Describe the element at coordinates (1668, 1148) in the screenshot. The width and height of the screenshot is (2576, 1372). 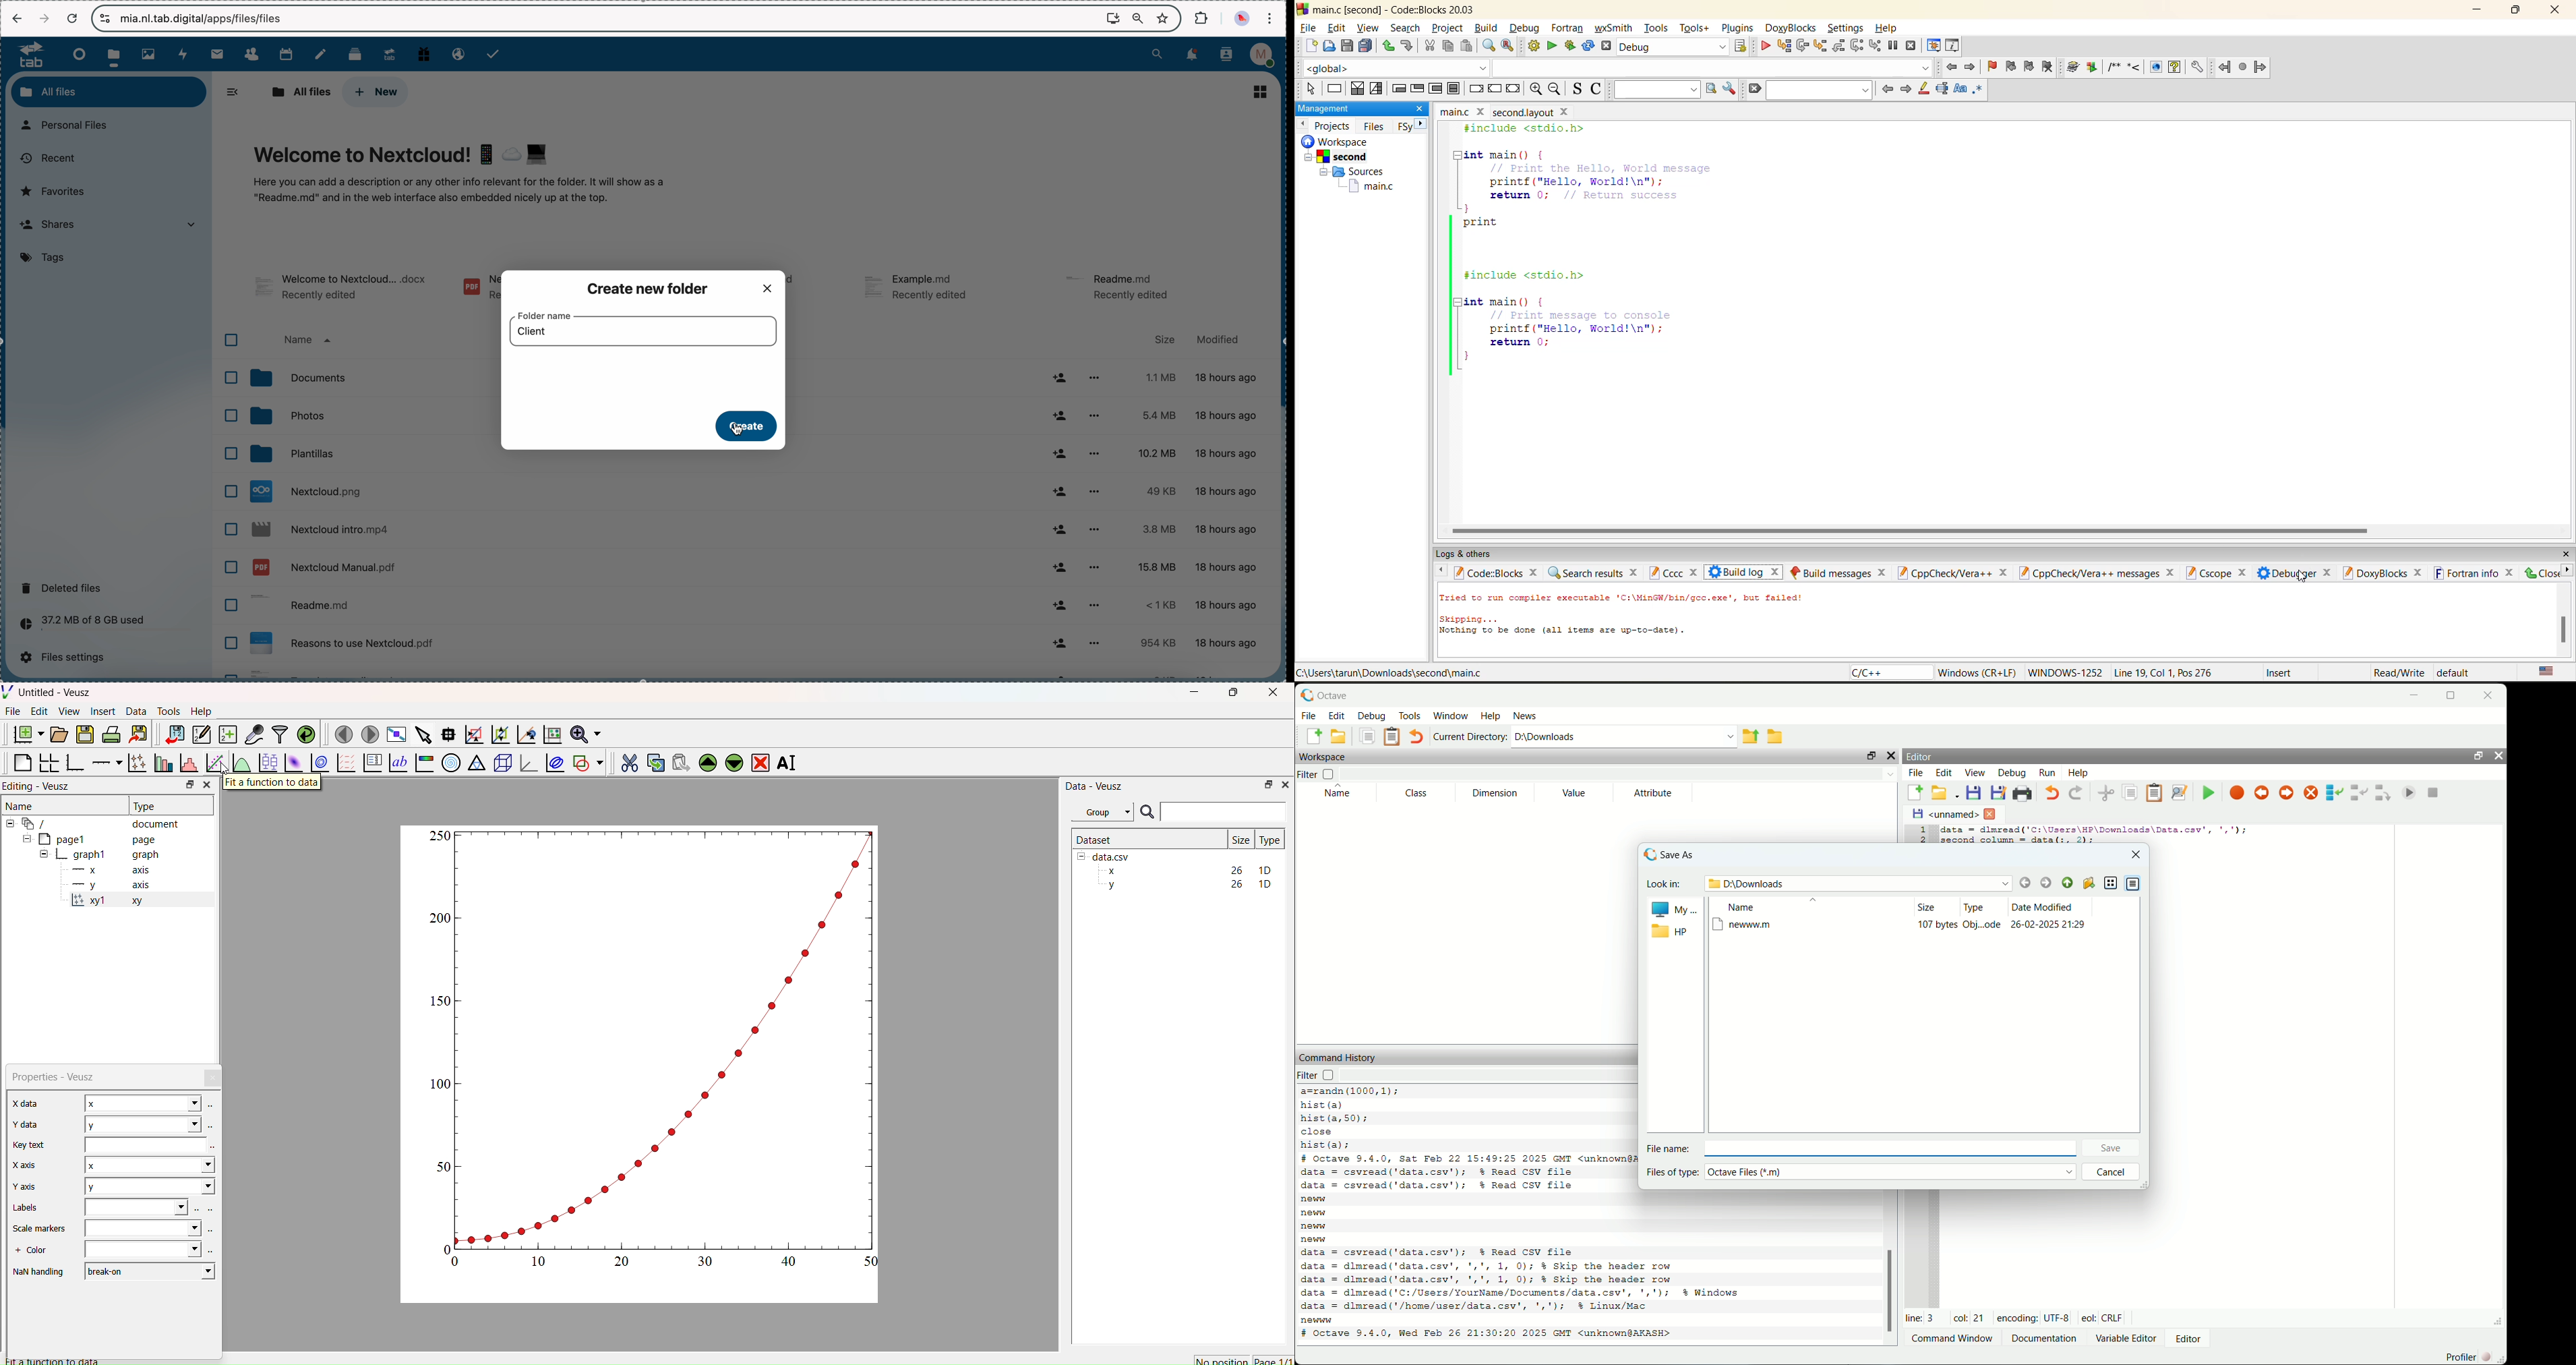
I see `file name` at that location.